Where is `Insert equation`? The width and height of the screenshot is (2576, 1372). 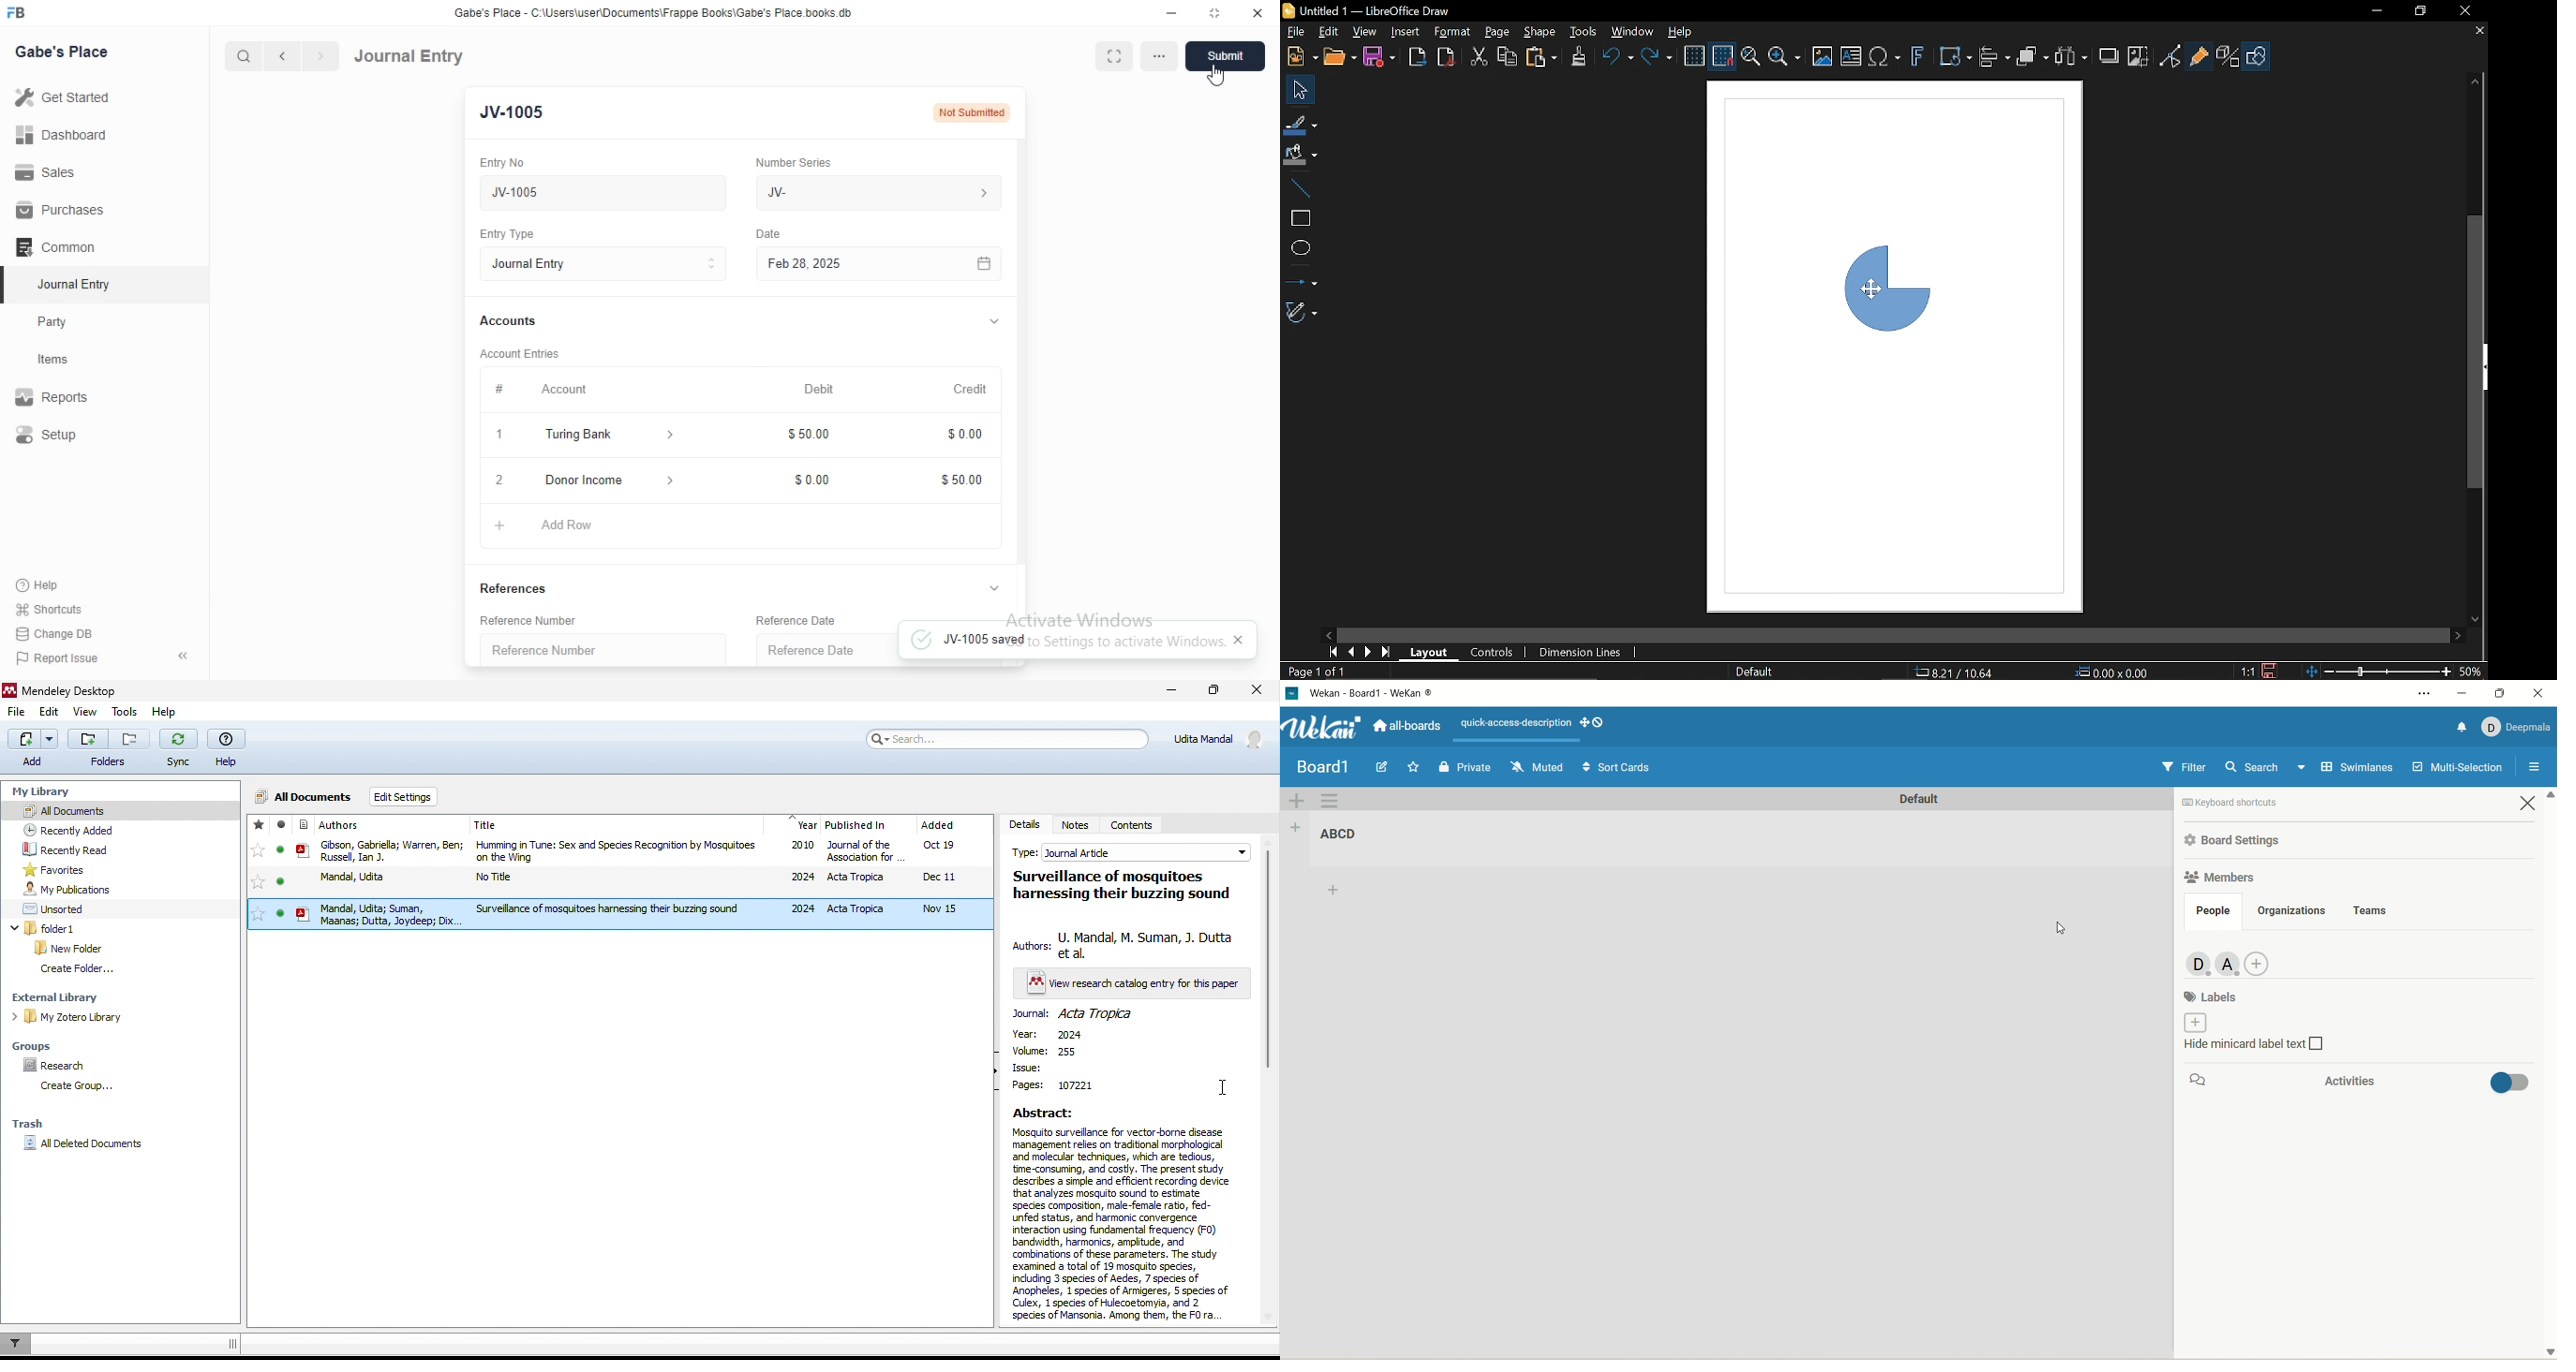 Insert equation is located at coordinates (1885, 59).